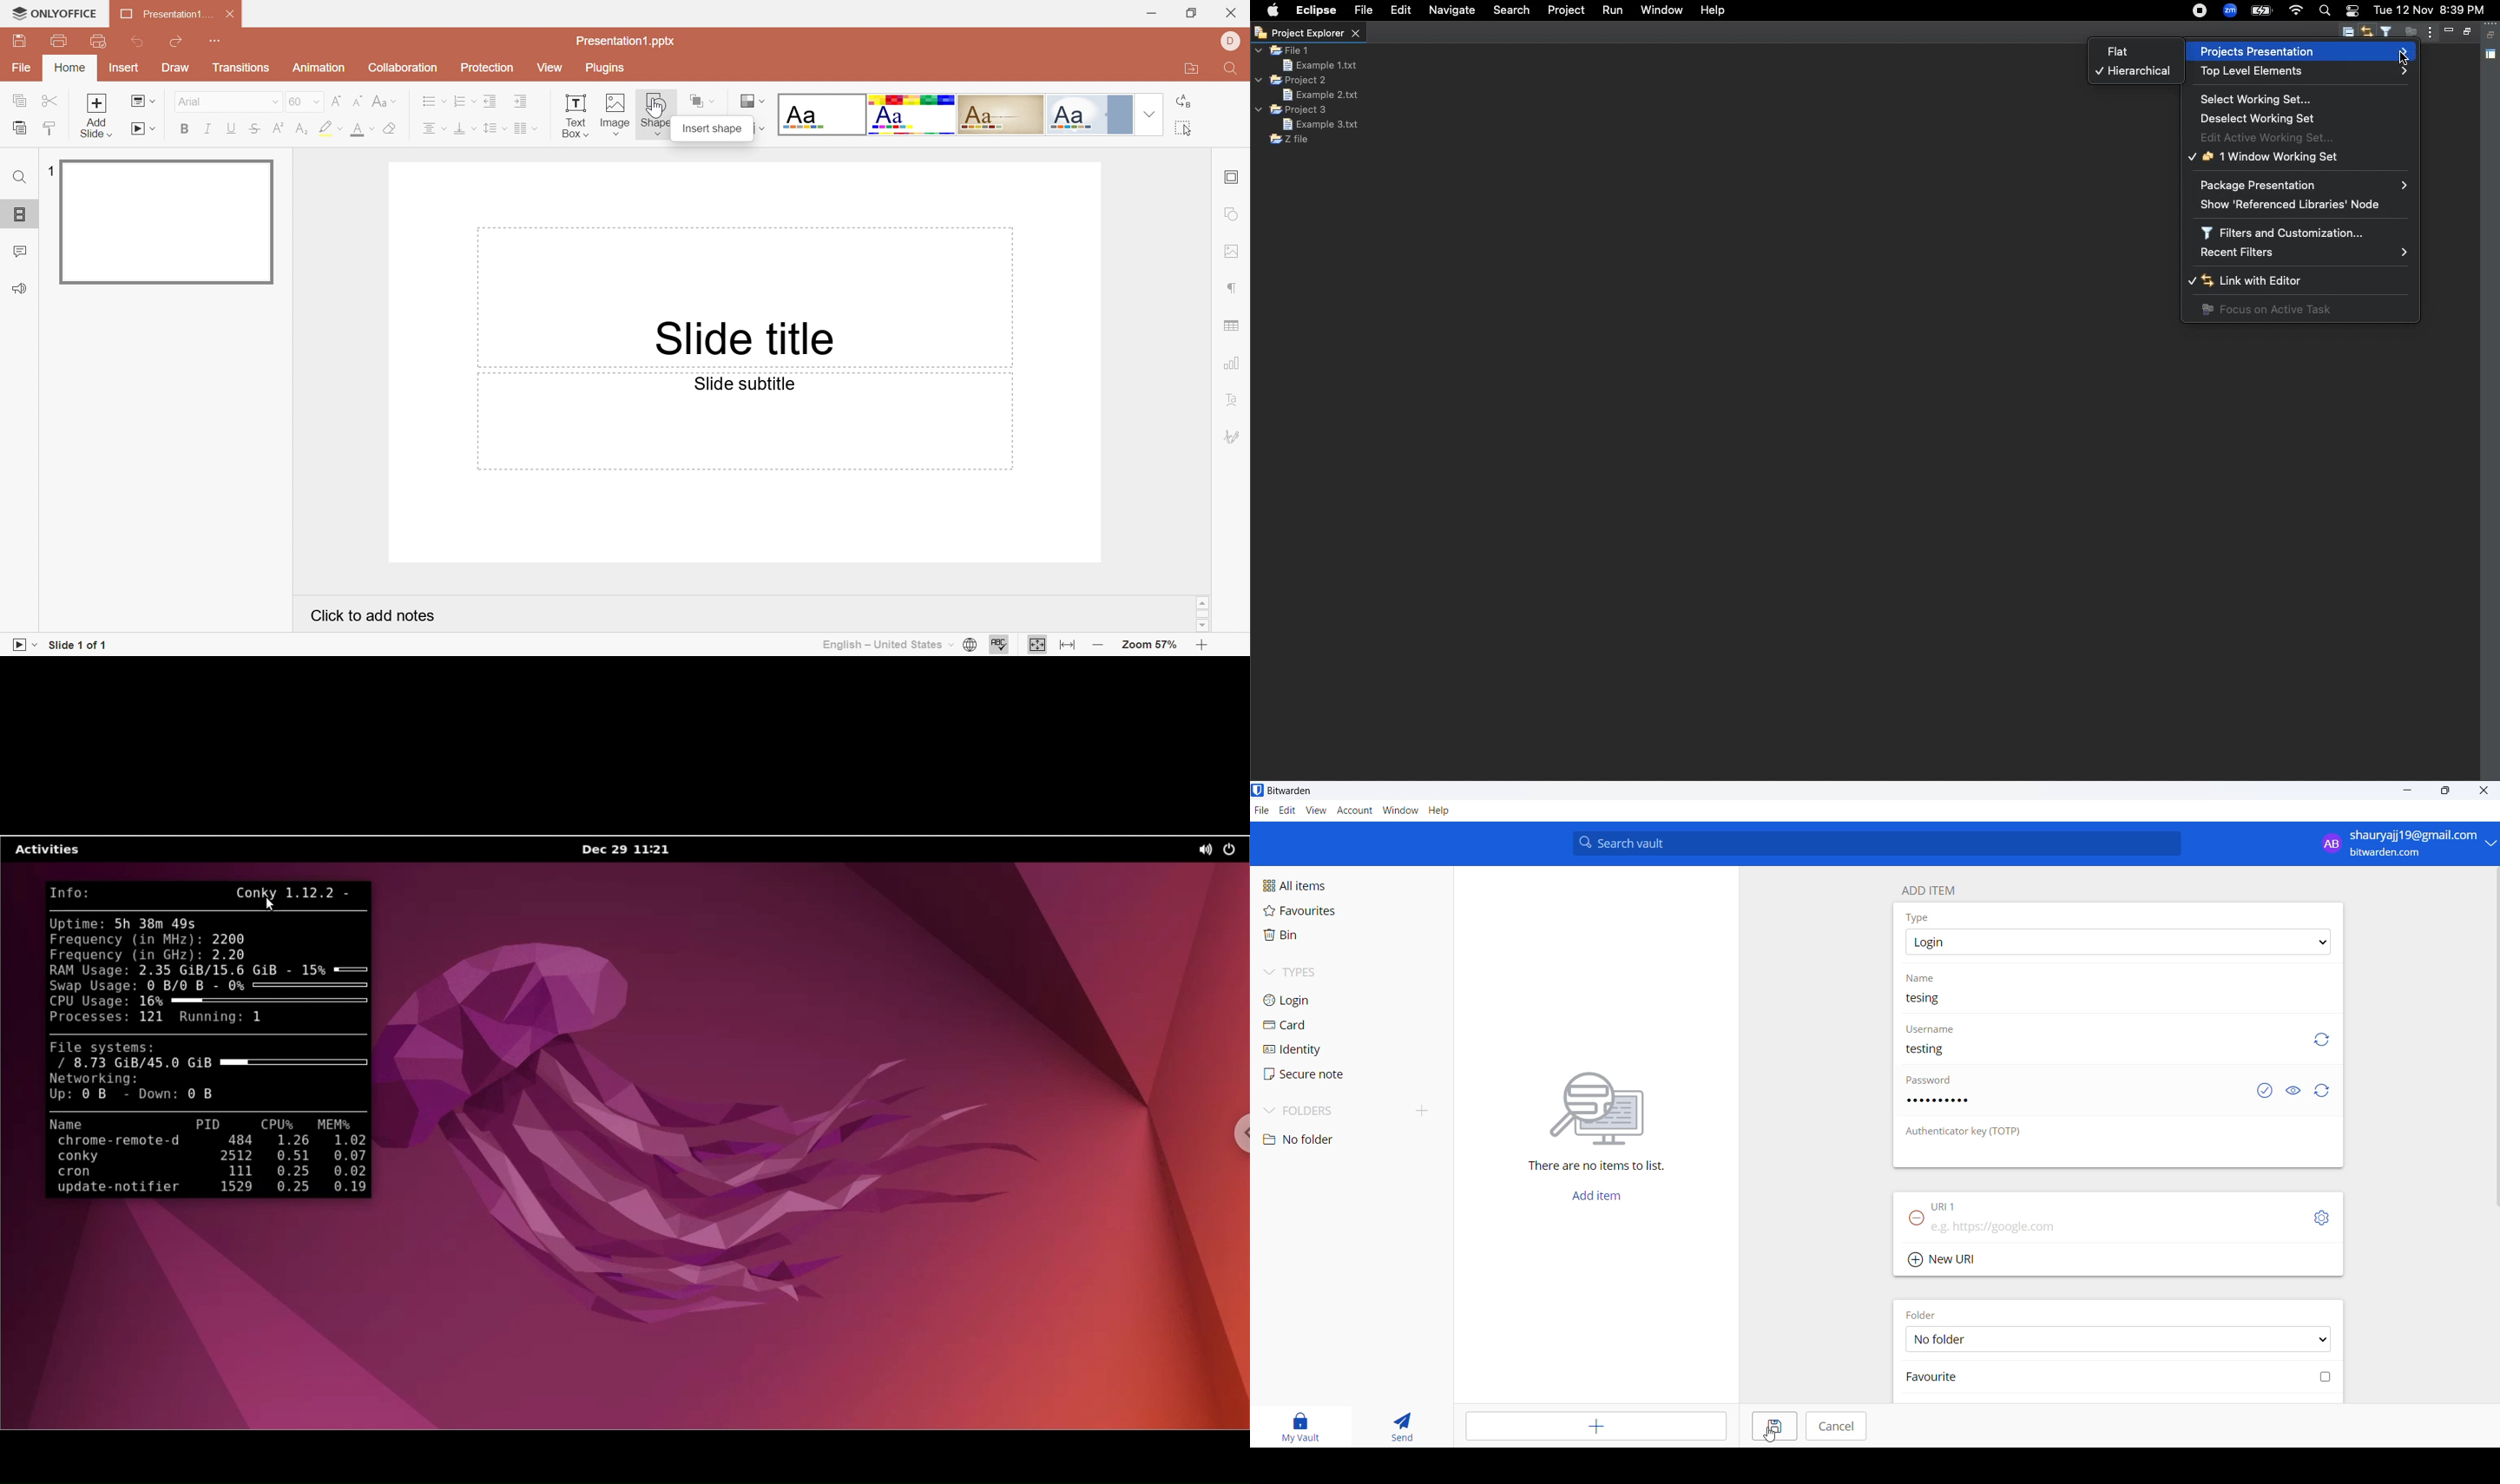  Describe the element at coordinates (2266, 118) in the screenshot. I see `Deselect working set` at that location.